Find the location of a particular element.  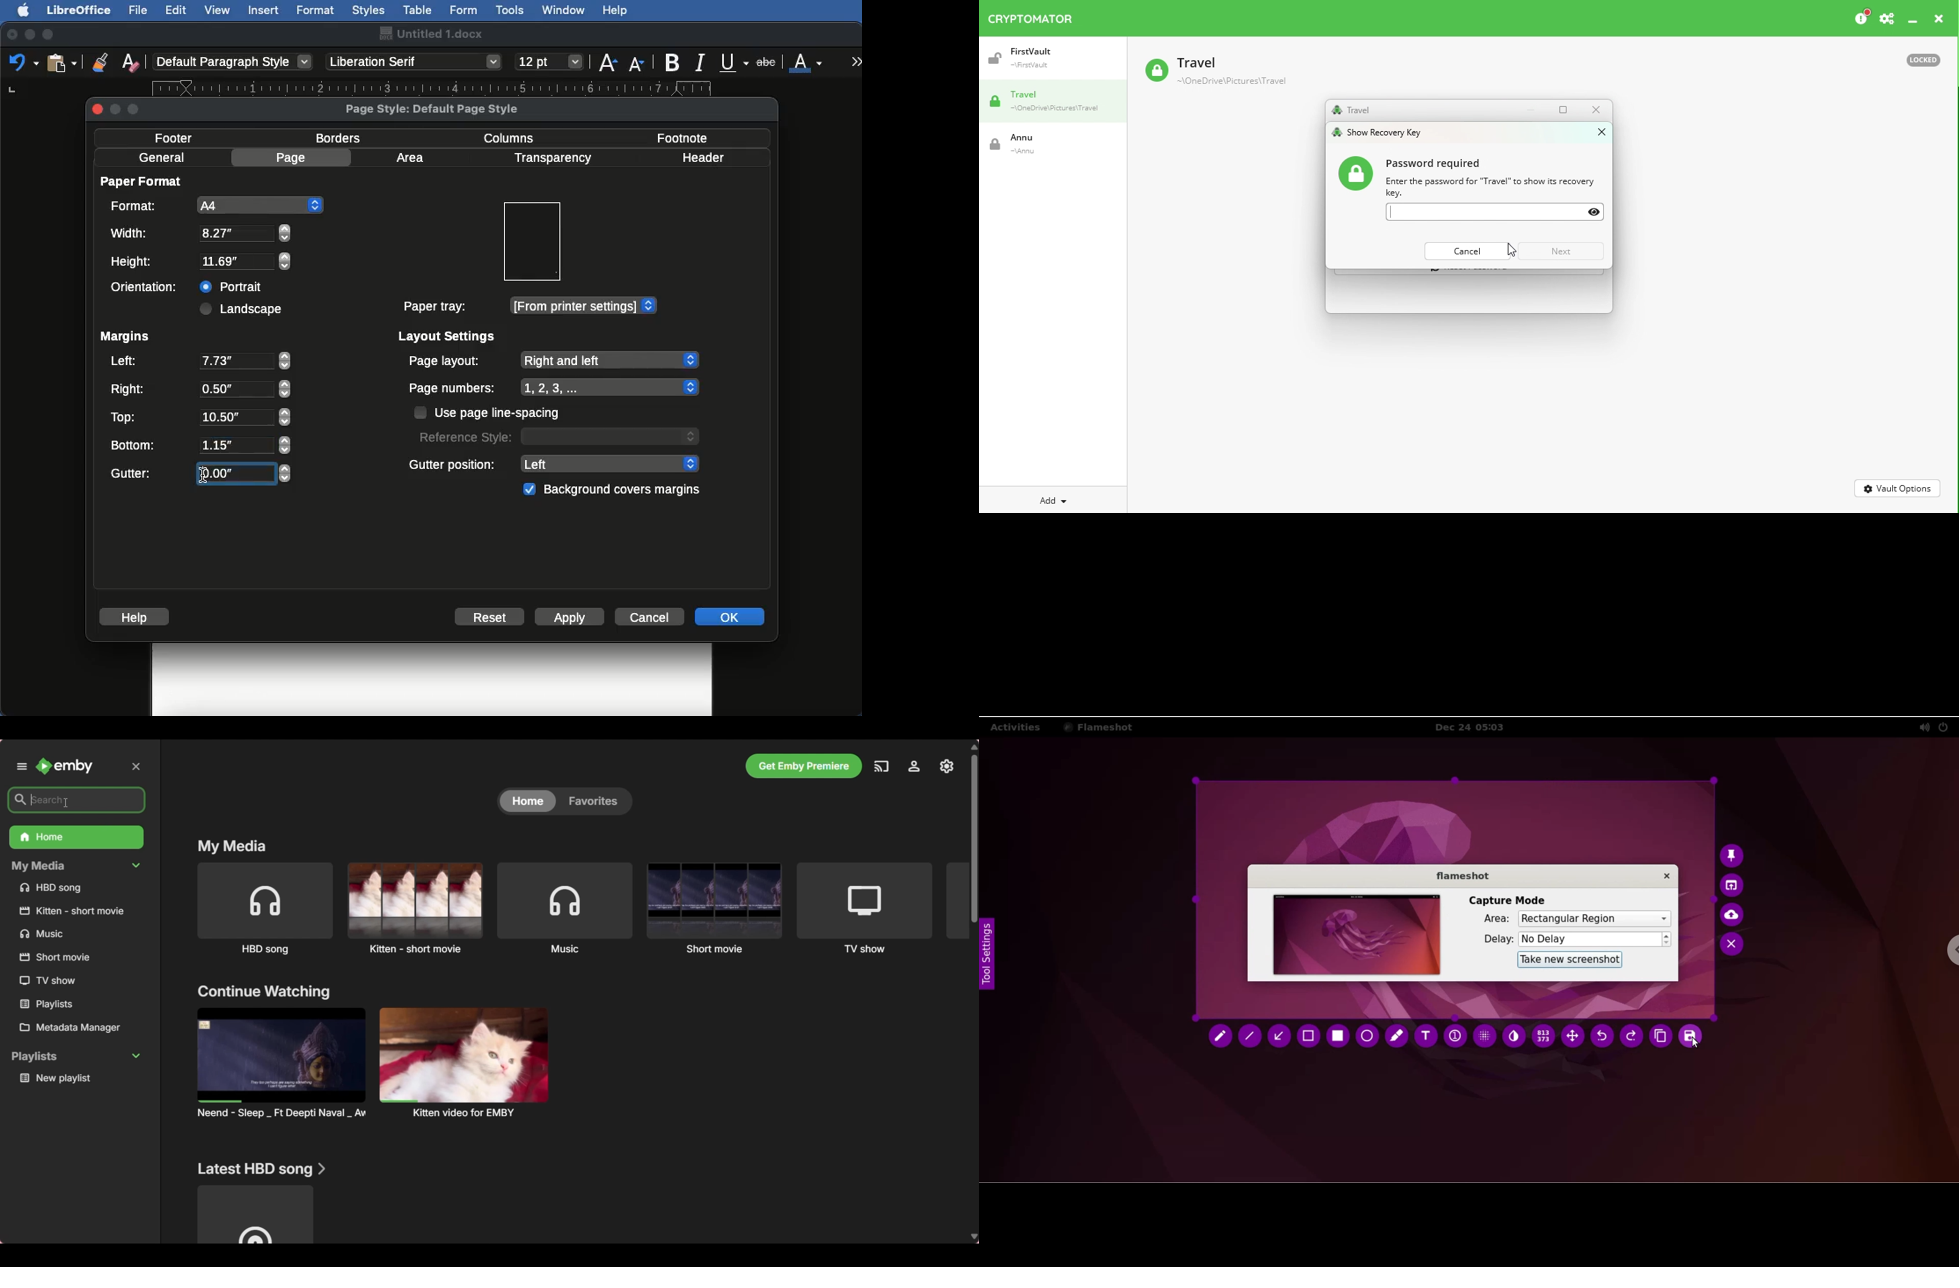

Close is located at coordinates (12, 35).